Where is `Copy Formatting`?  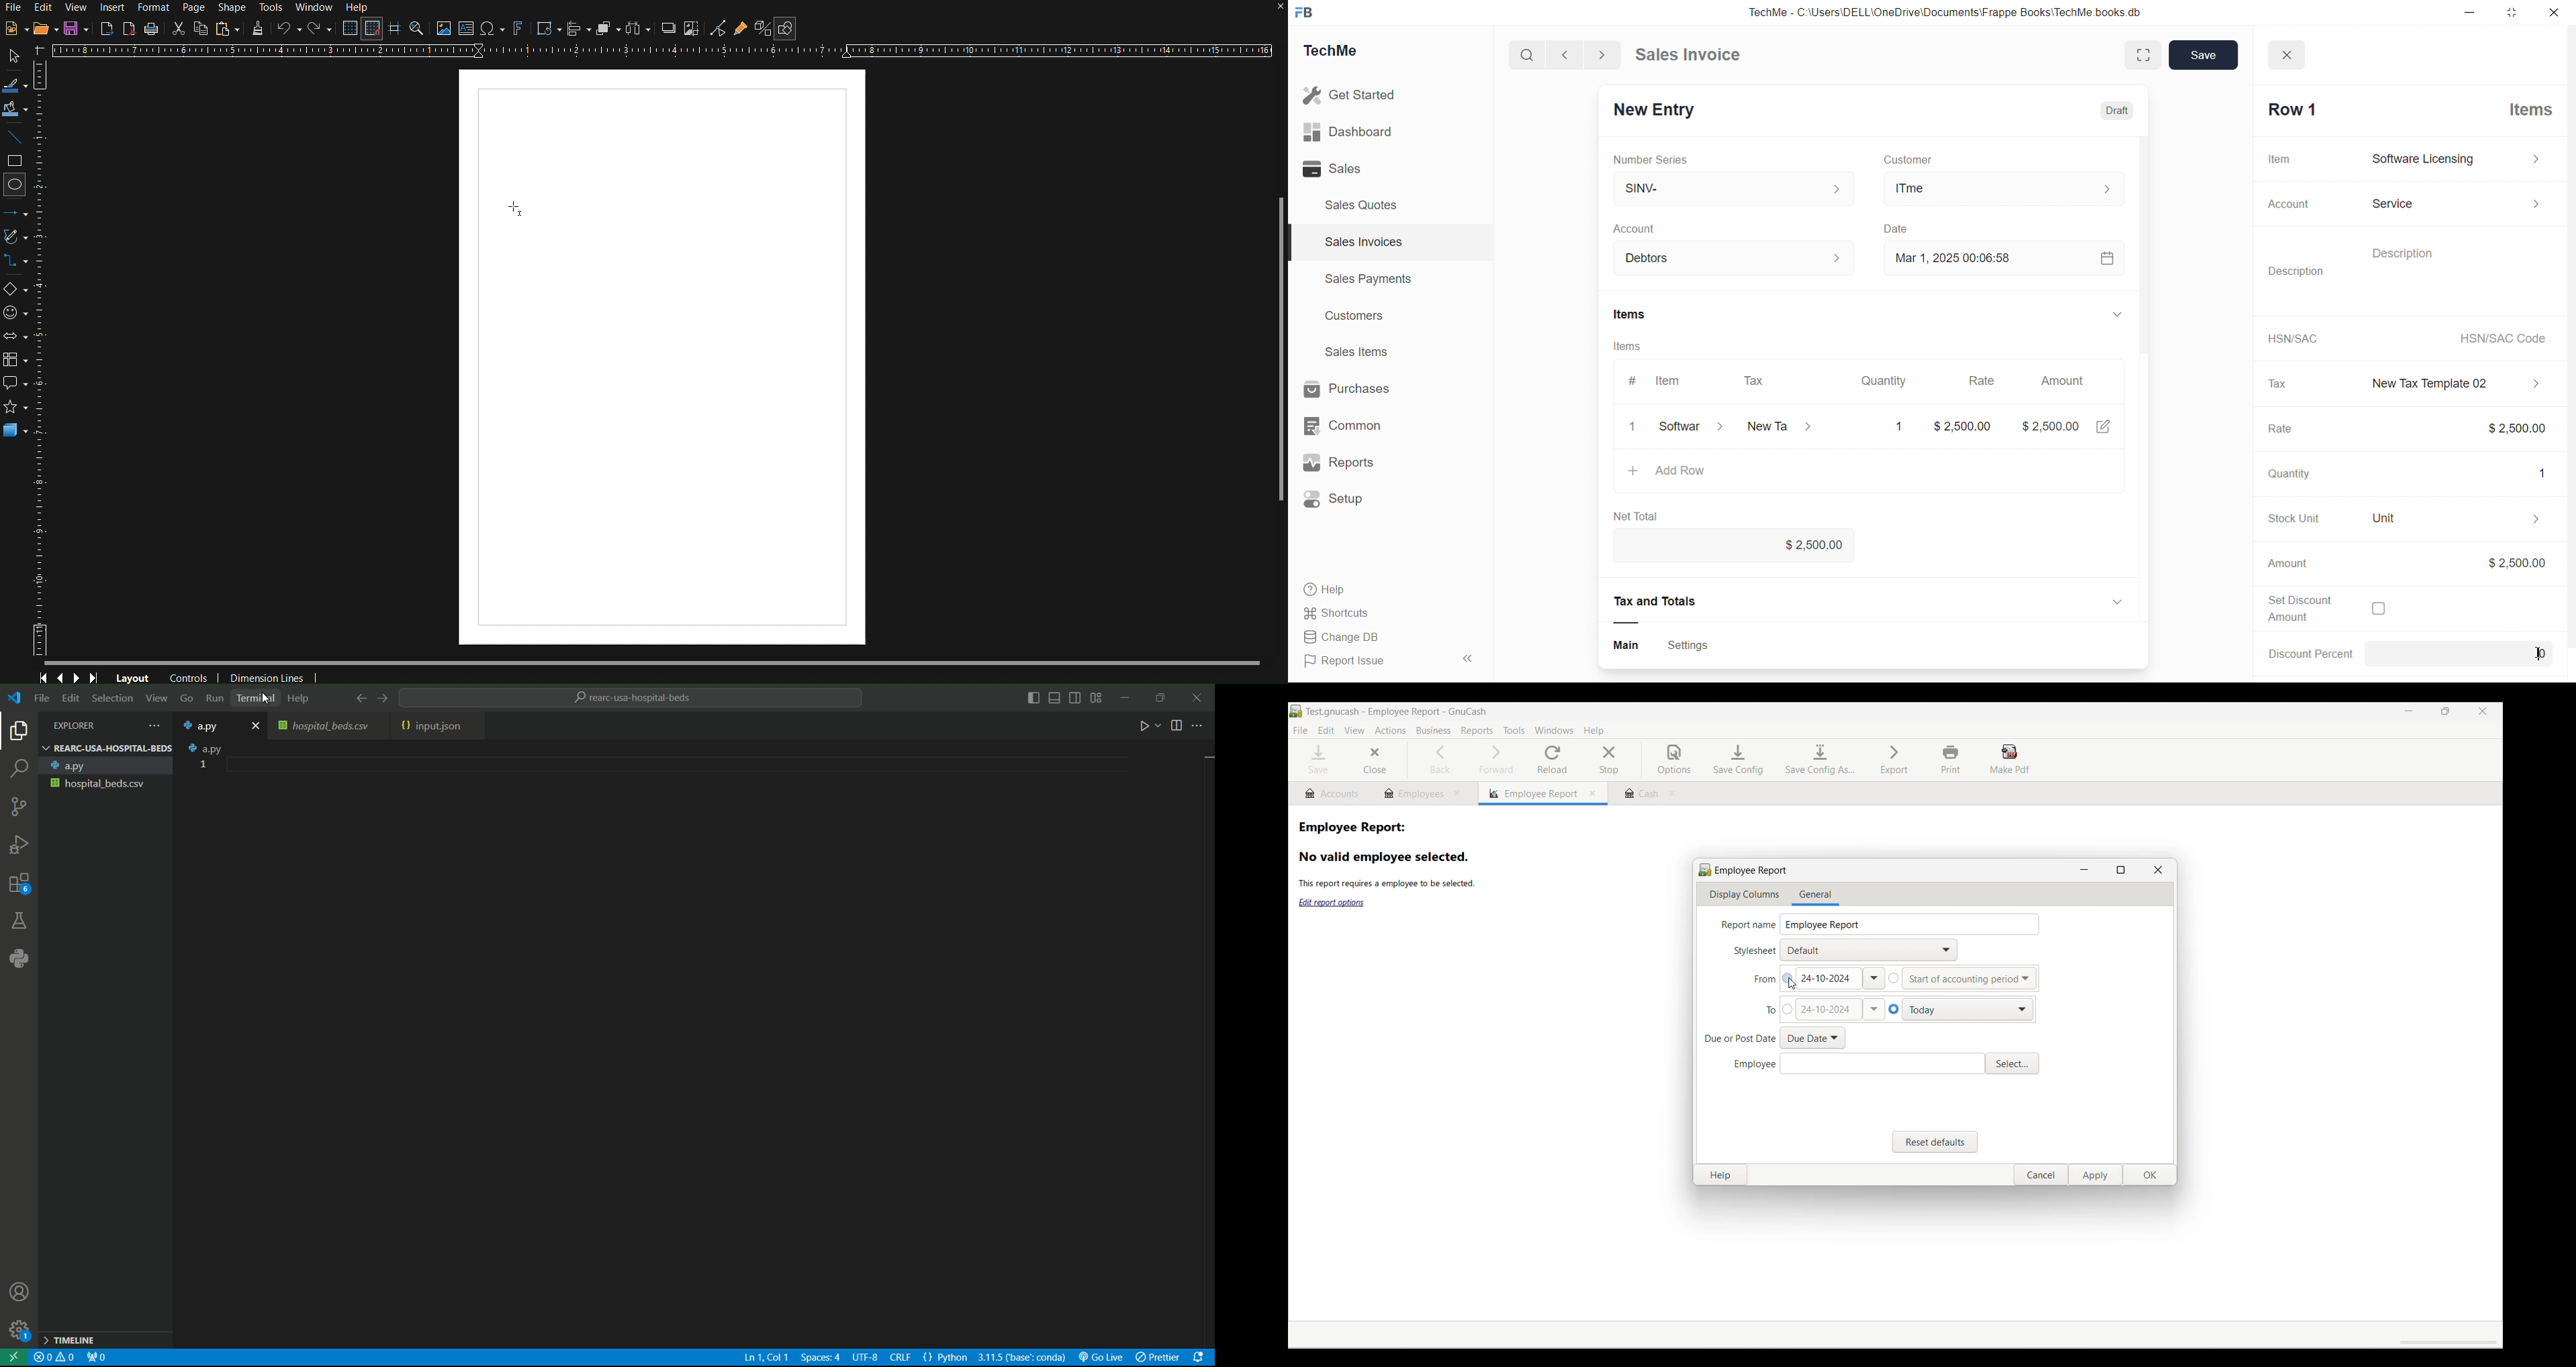 Copy Formatting is located at coordinates (258, 29).